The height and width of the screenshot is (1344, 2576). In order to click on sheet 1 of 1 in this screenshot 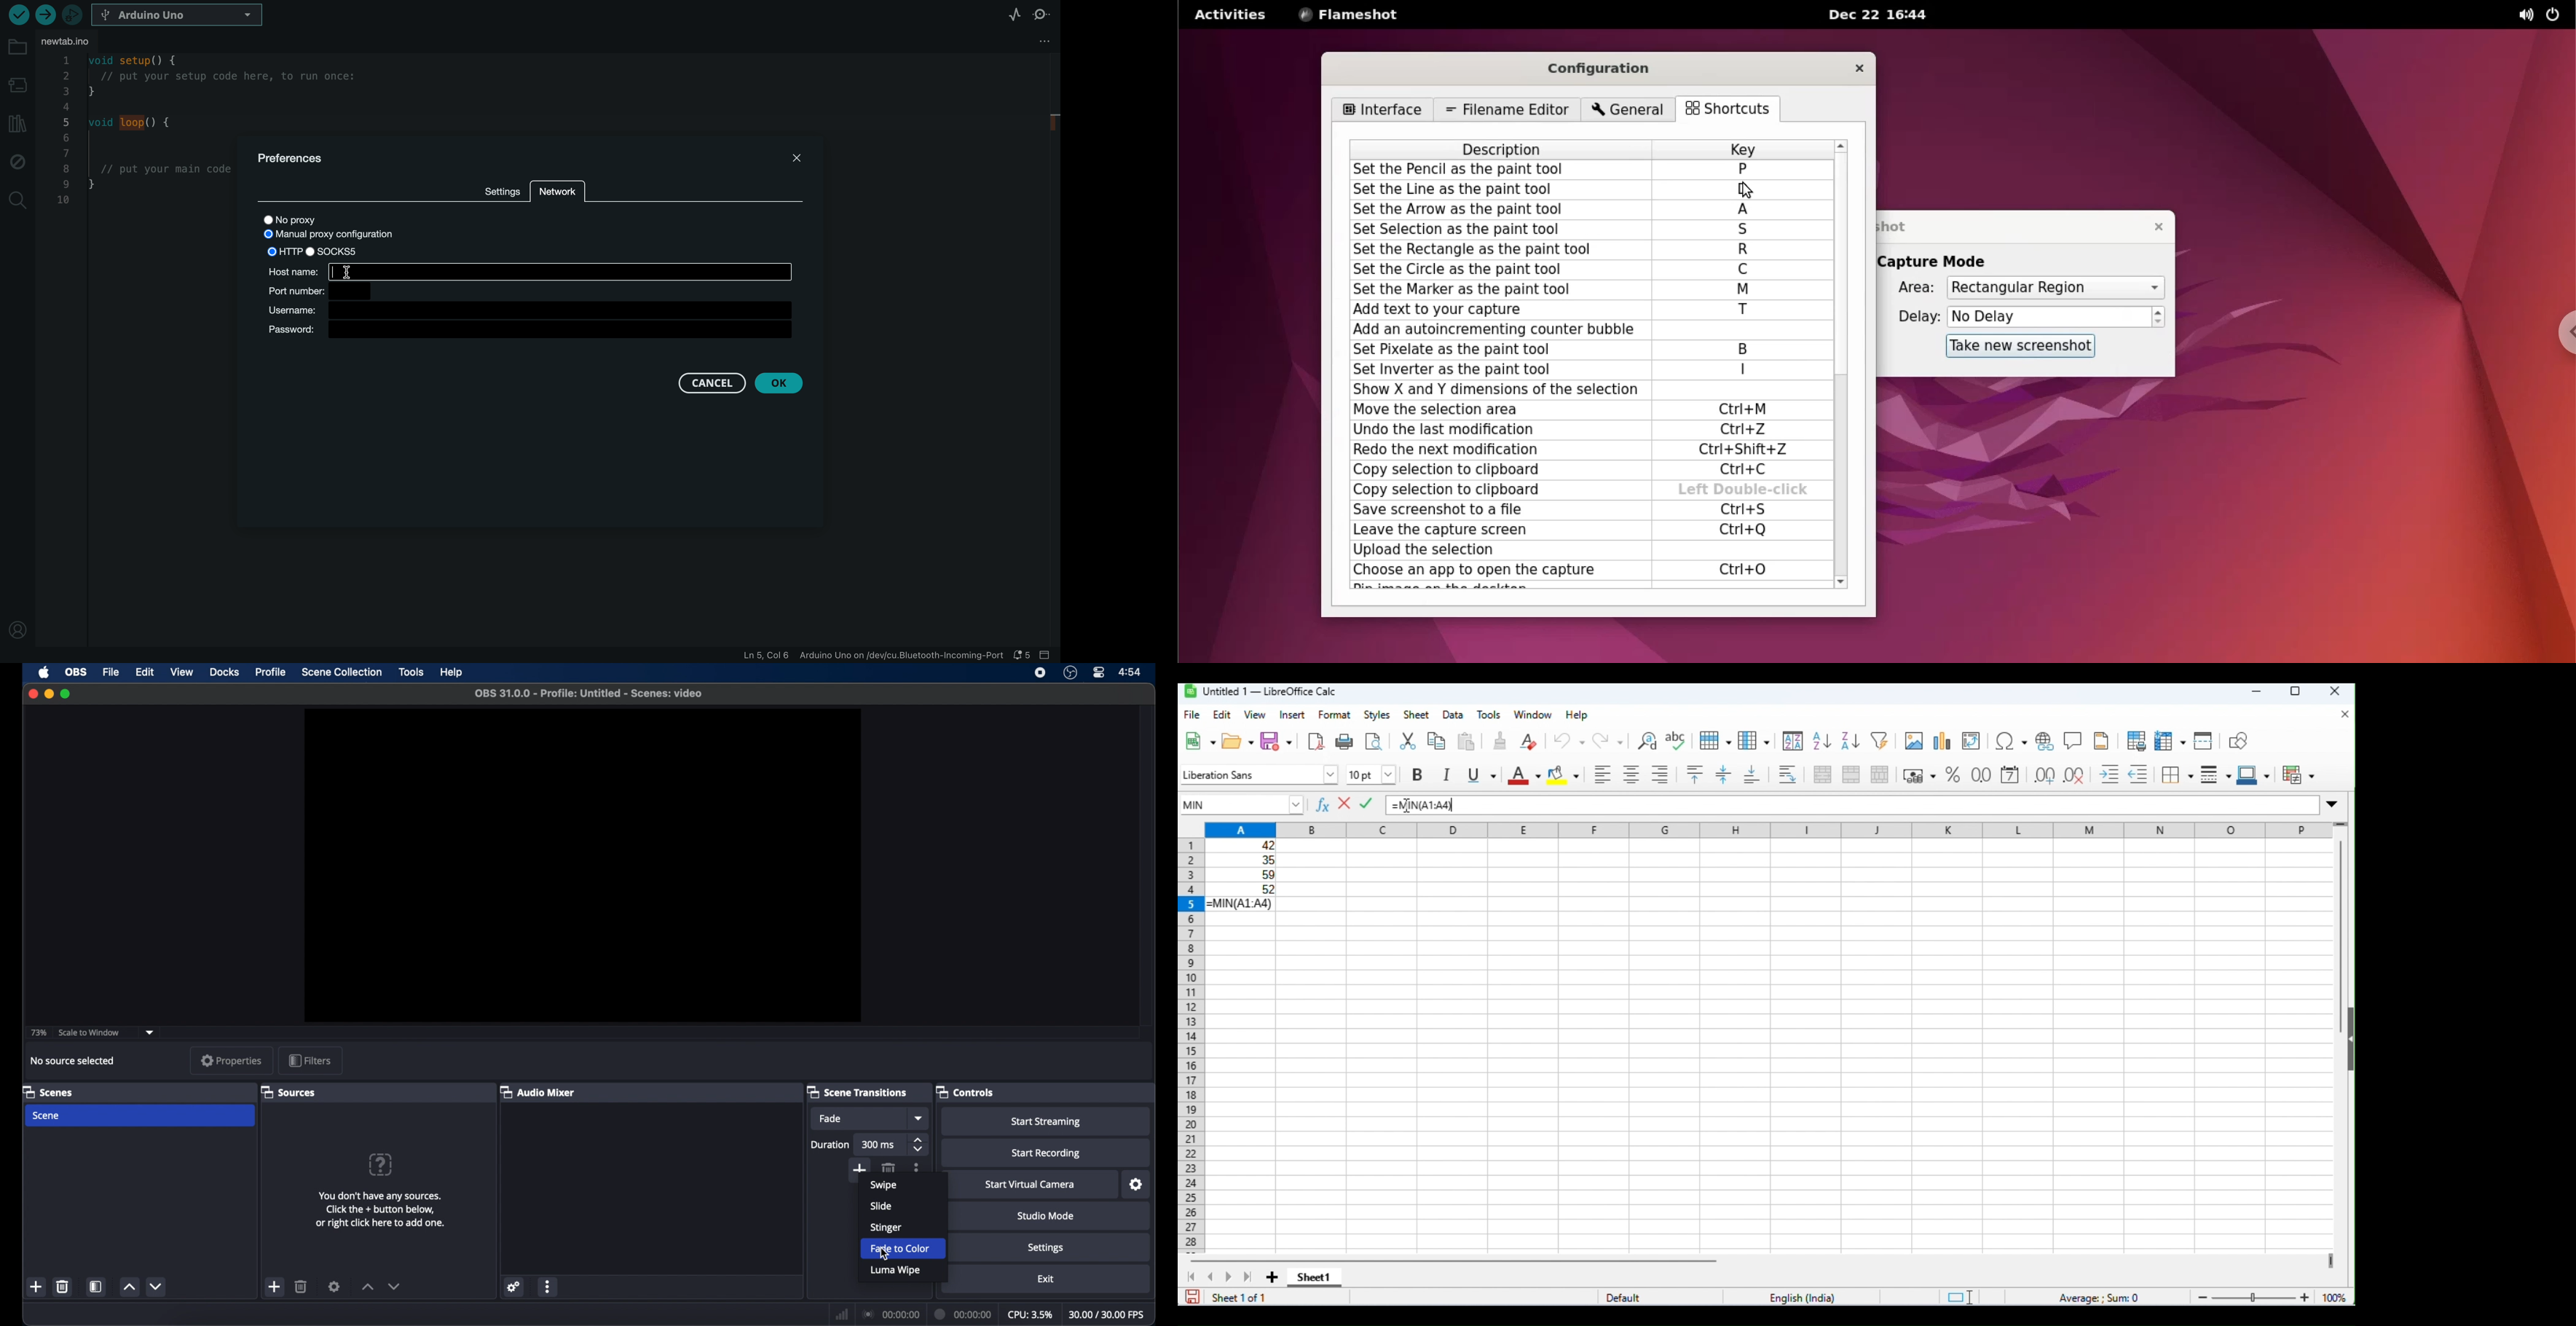, I will do `click(1241, 1297)`.